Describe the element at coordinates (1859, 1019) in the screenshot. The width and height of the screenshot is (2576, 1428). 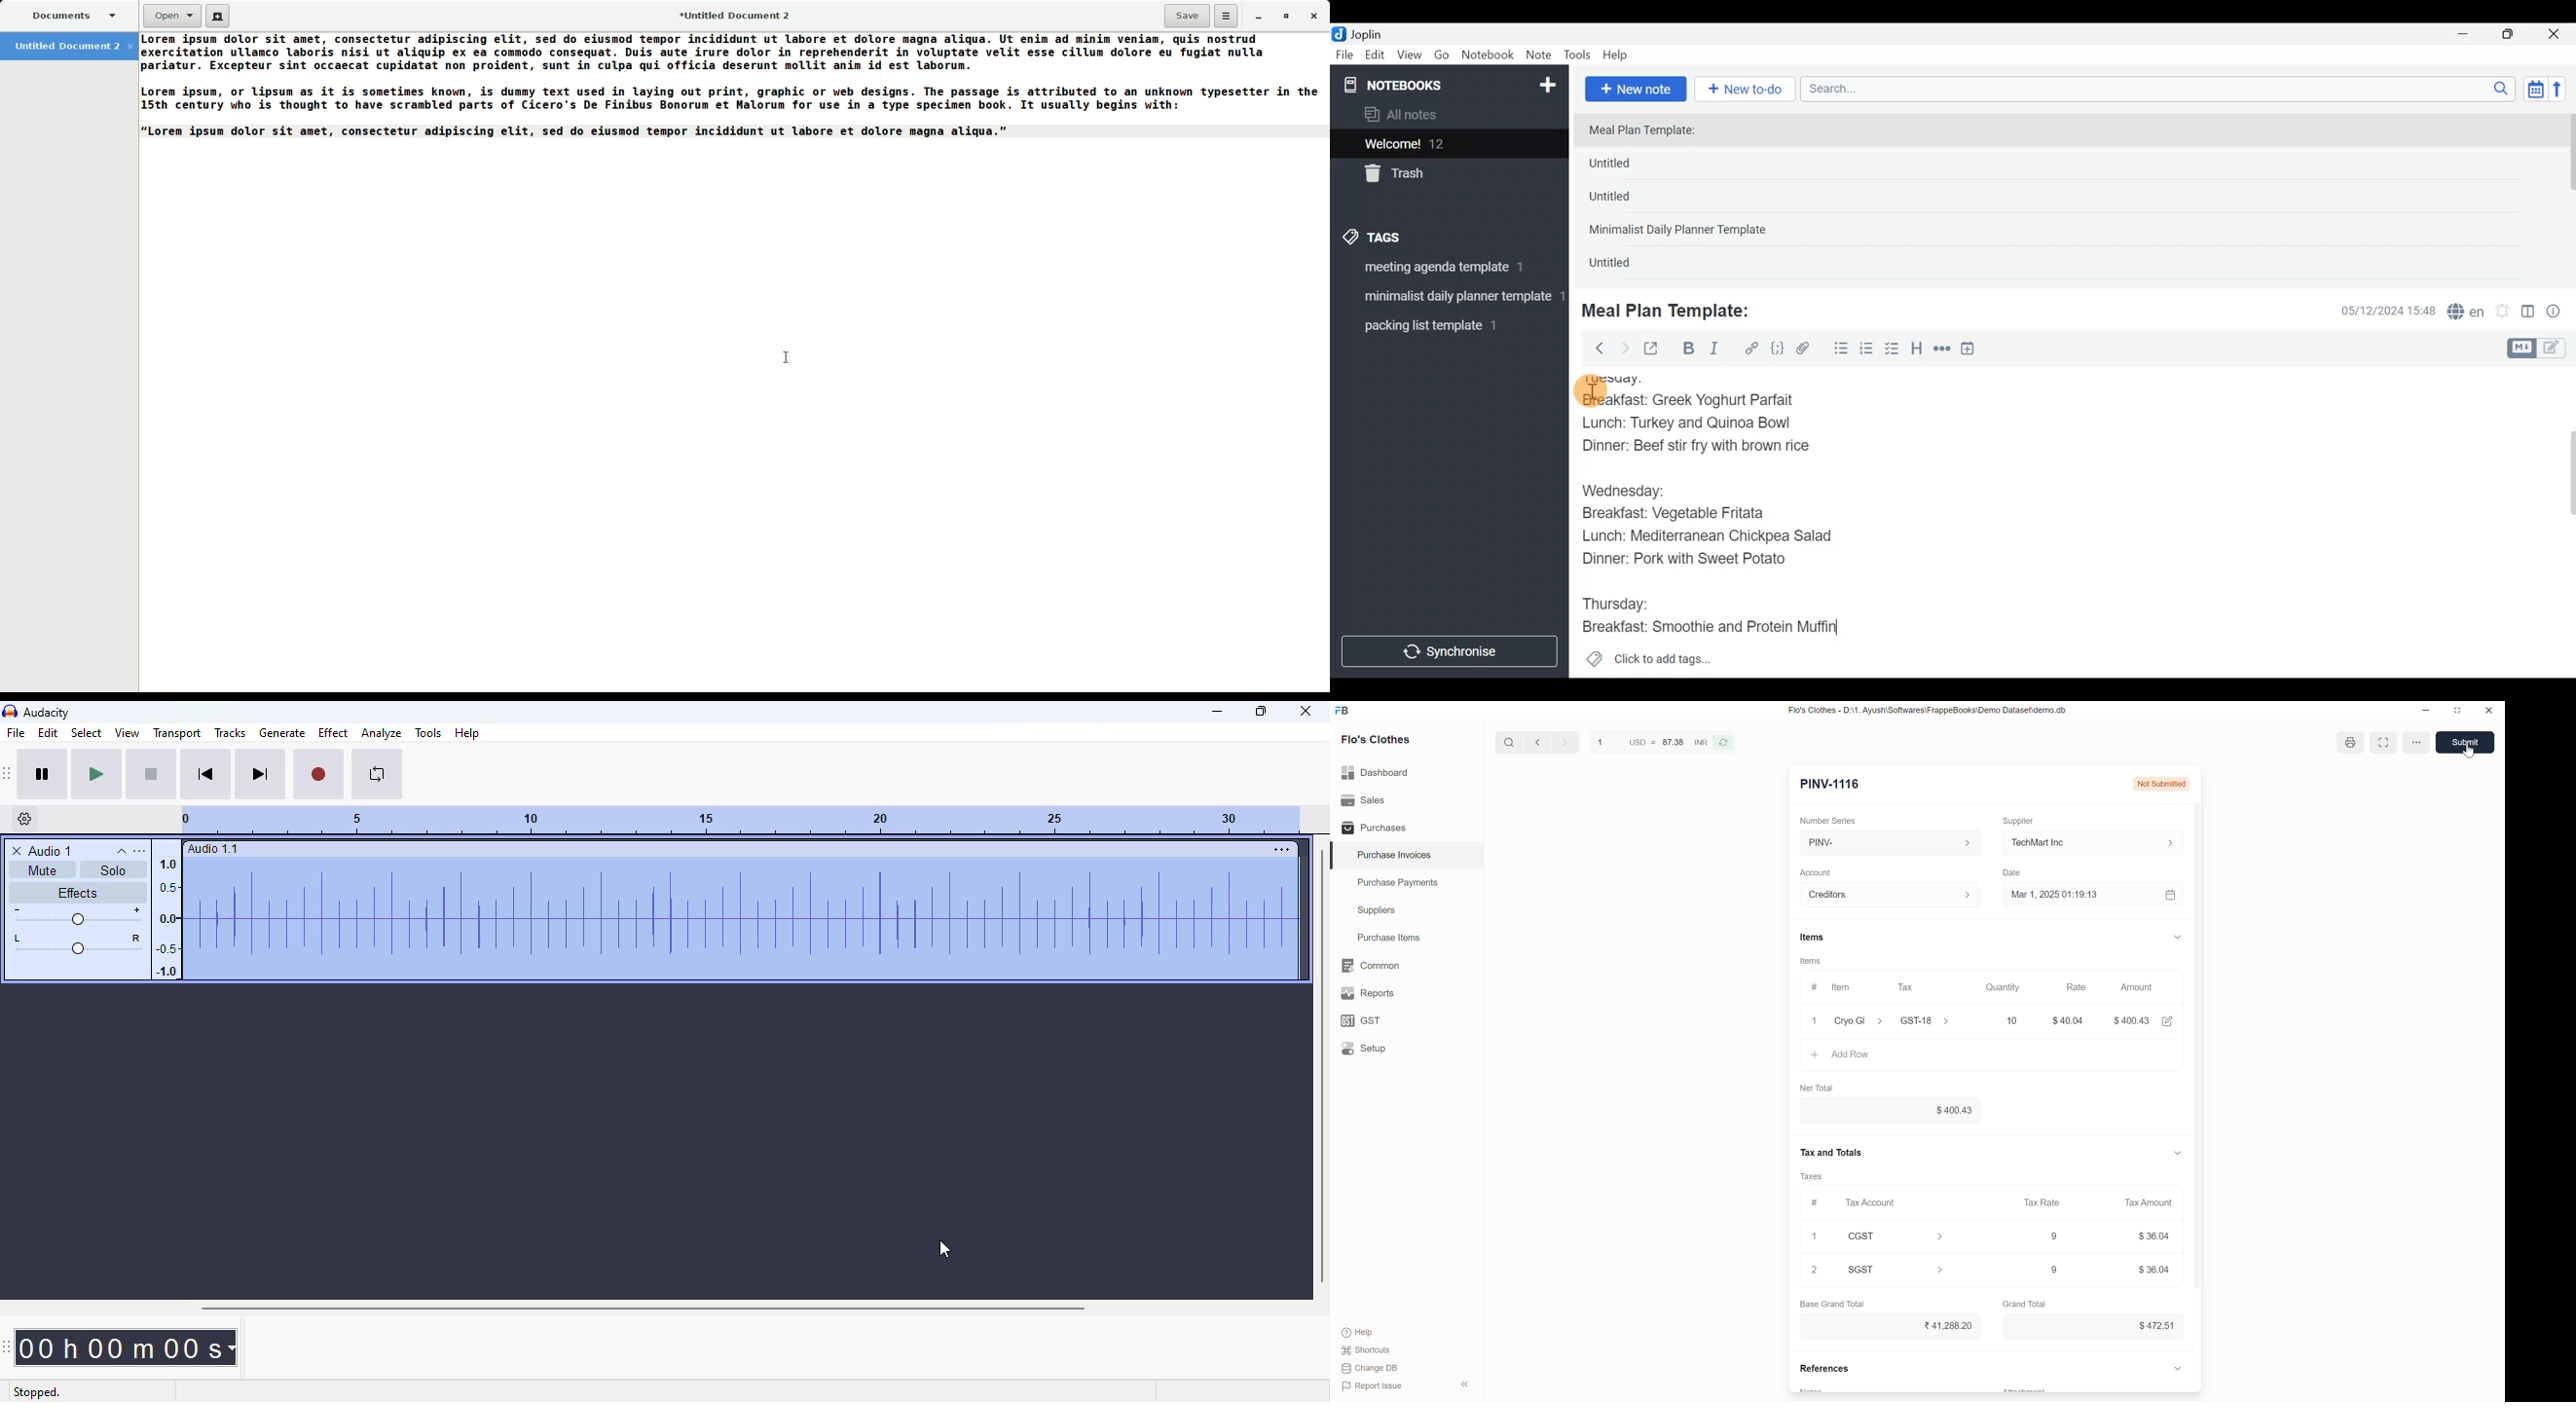
I see `Cryo GI` at that location.